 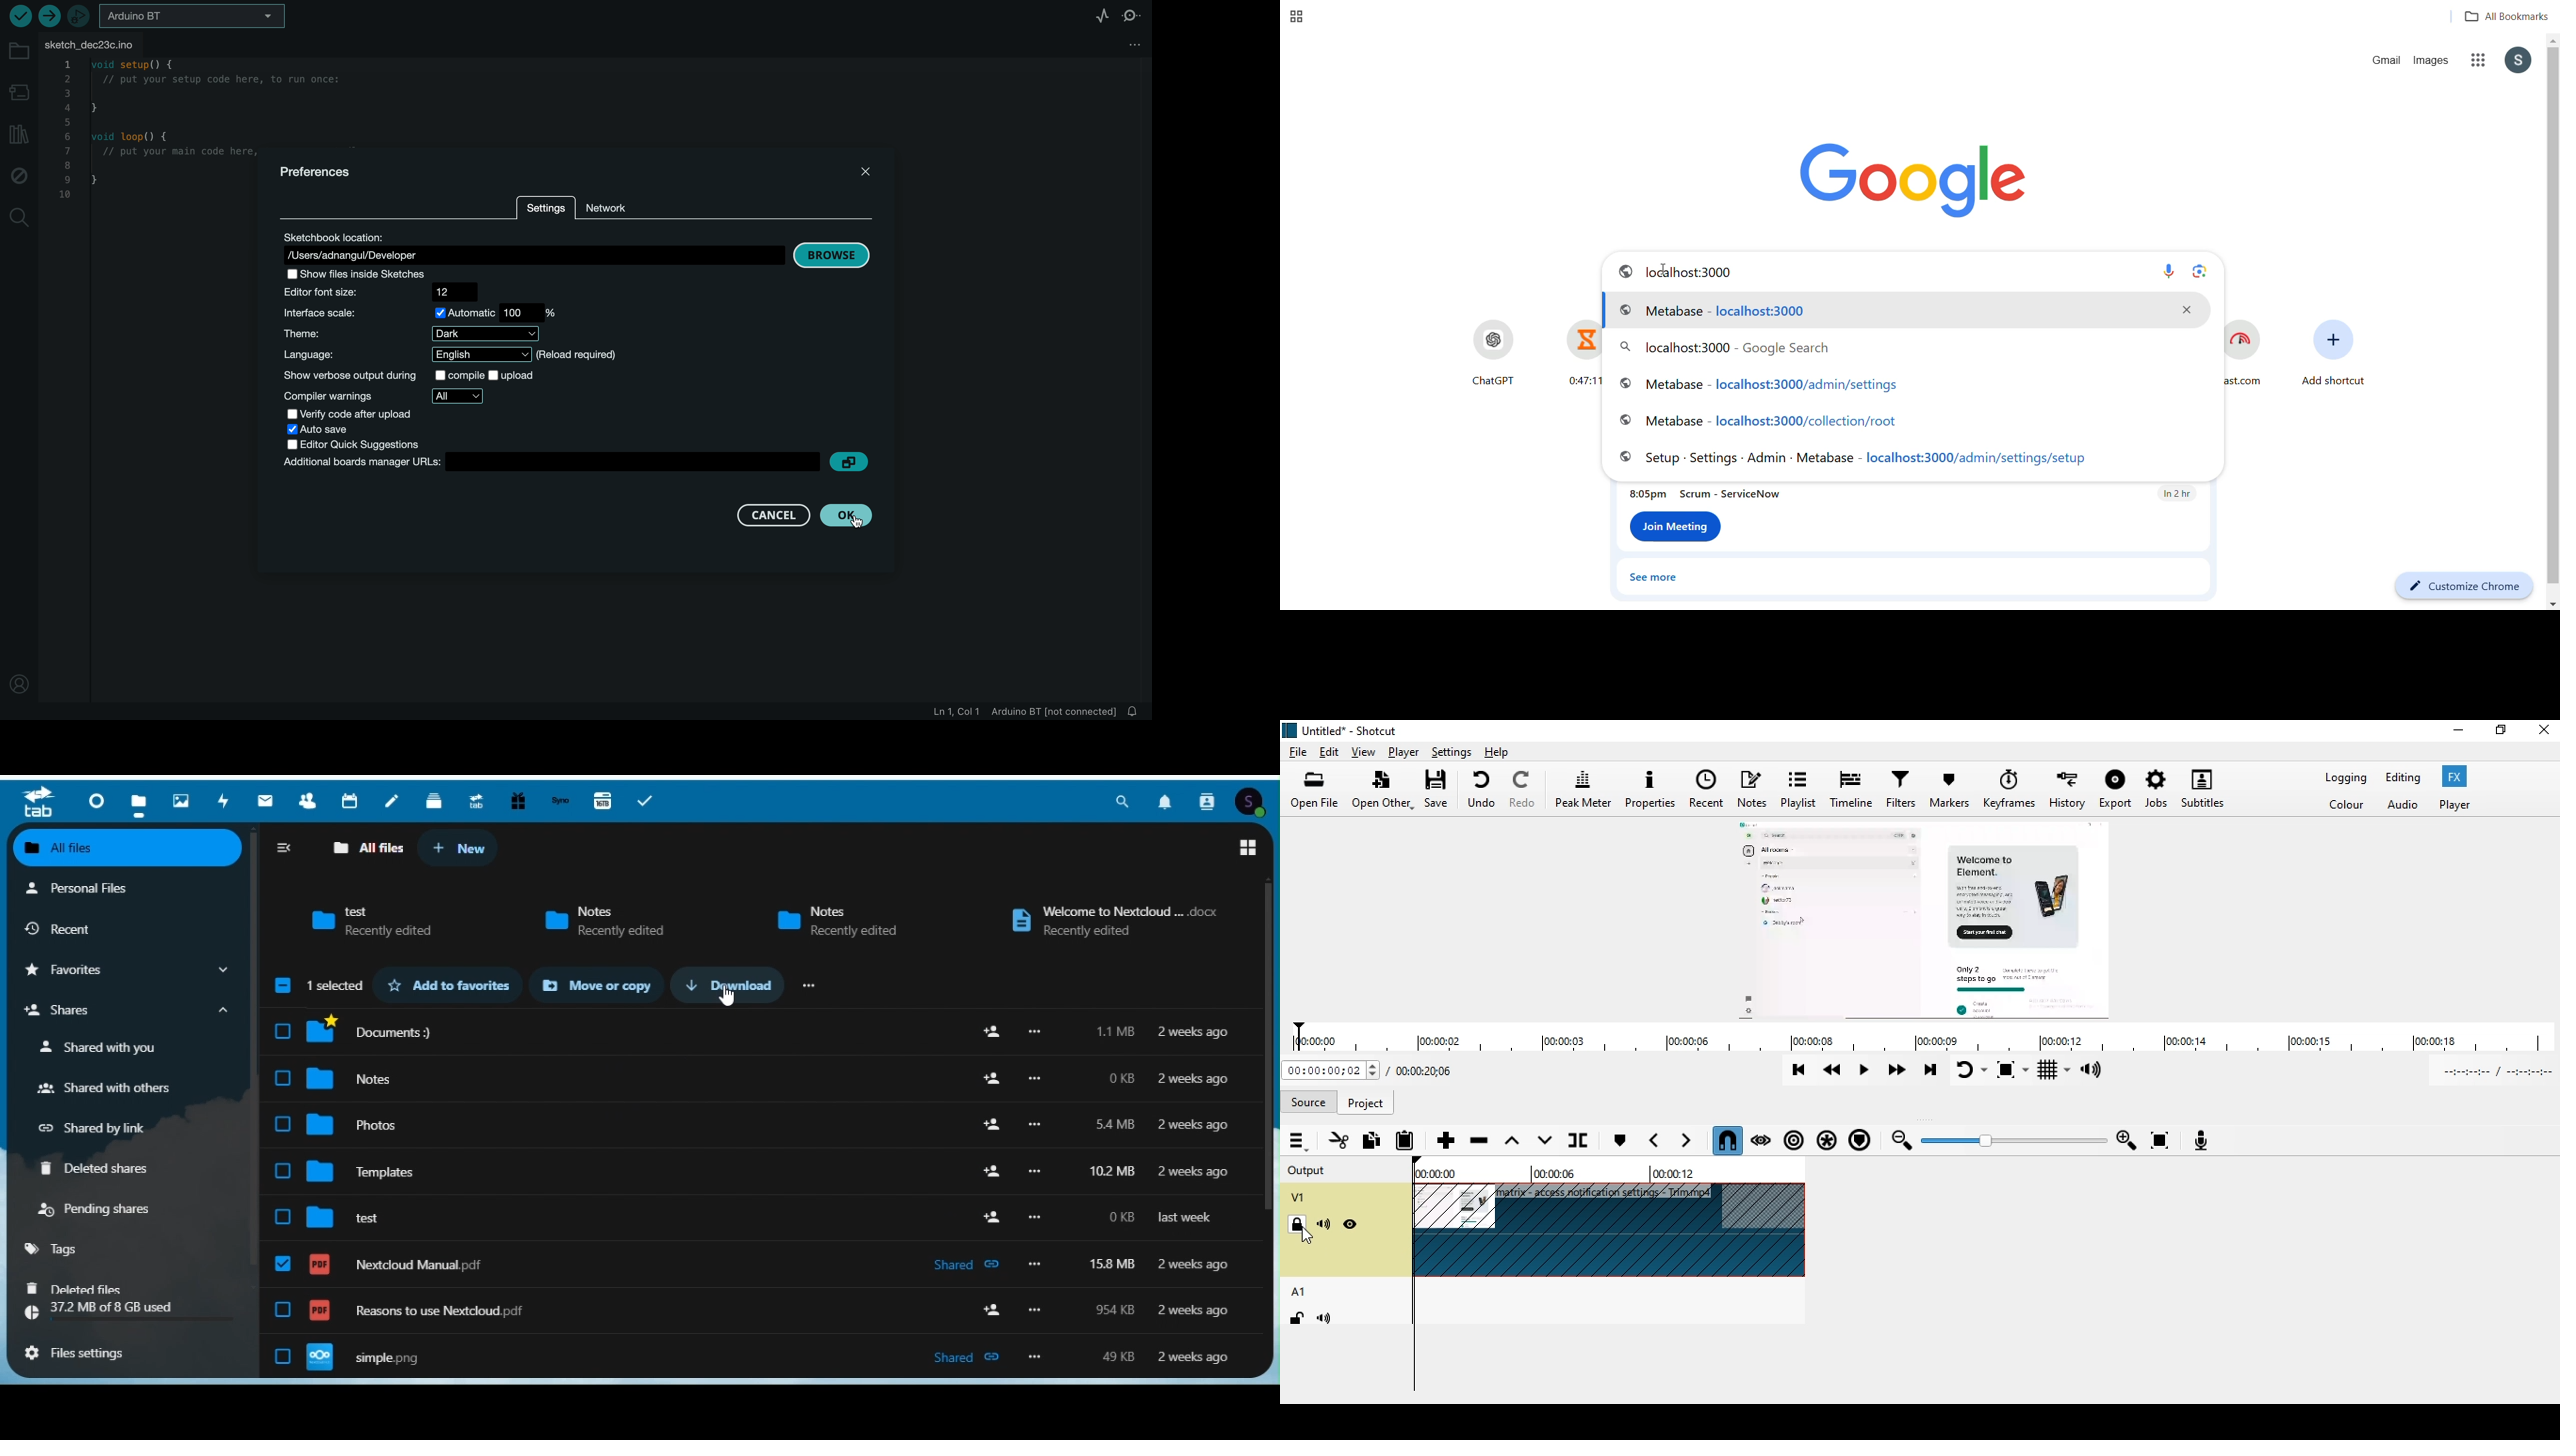 What do you see at coordinates (1583, 787) in the screenshot?
I see `peak meter` at bounding box center [1583, 787].